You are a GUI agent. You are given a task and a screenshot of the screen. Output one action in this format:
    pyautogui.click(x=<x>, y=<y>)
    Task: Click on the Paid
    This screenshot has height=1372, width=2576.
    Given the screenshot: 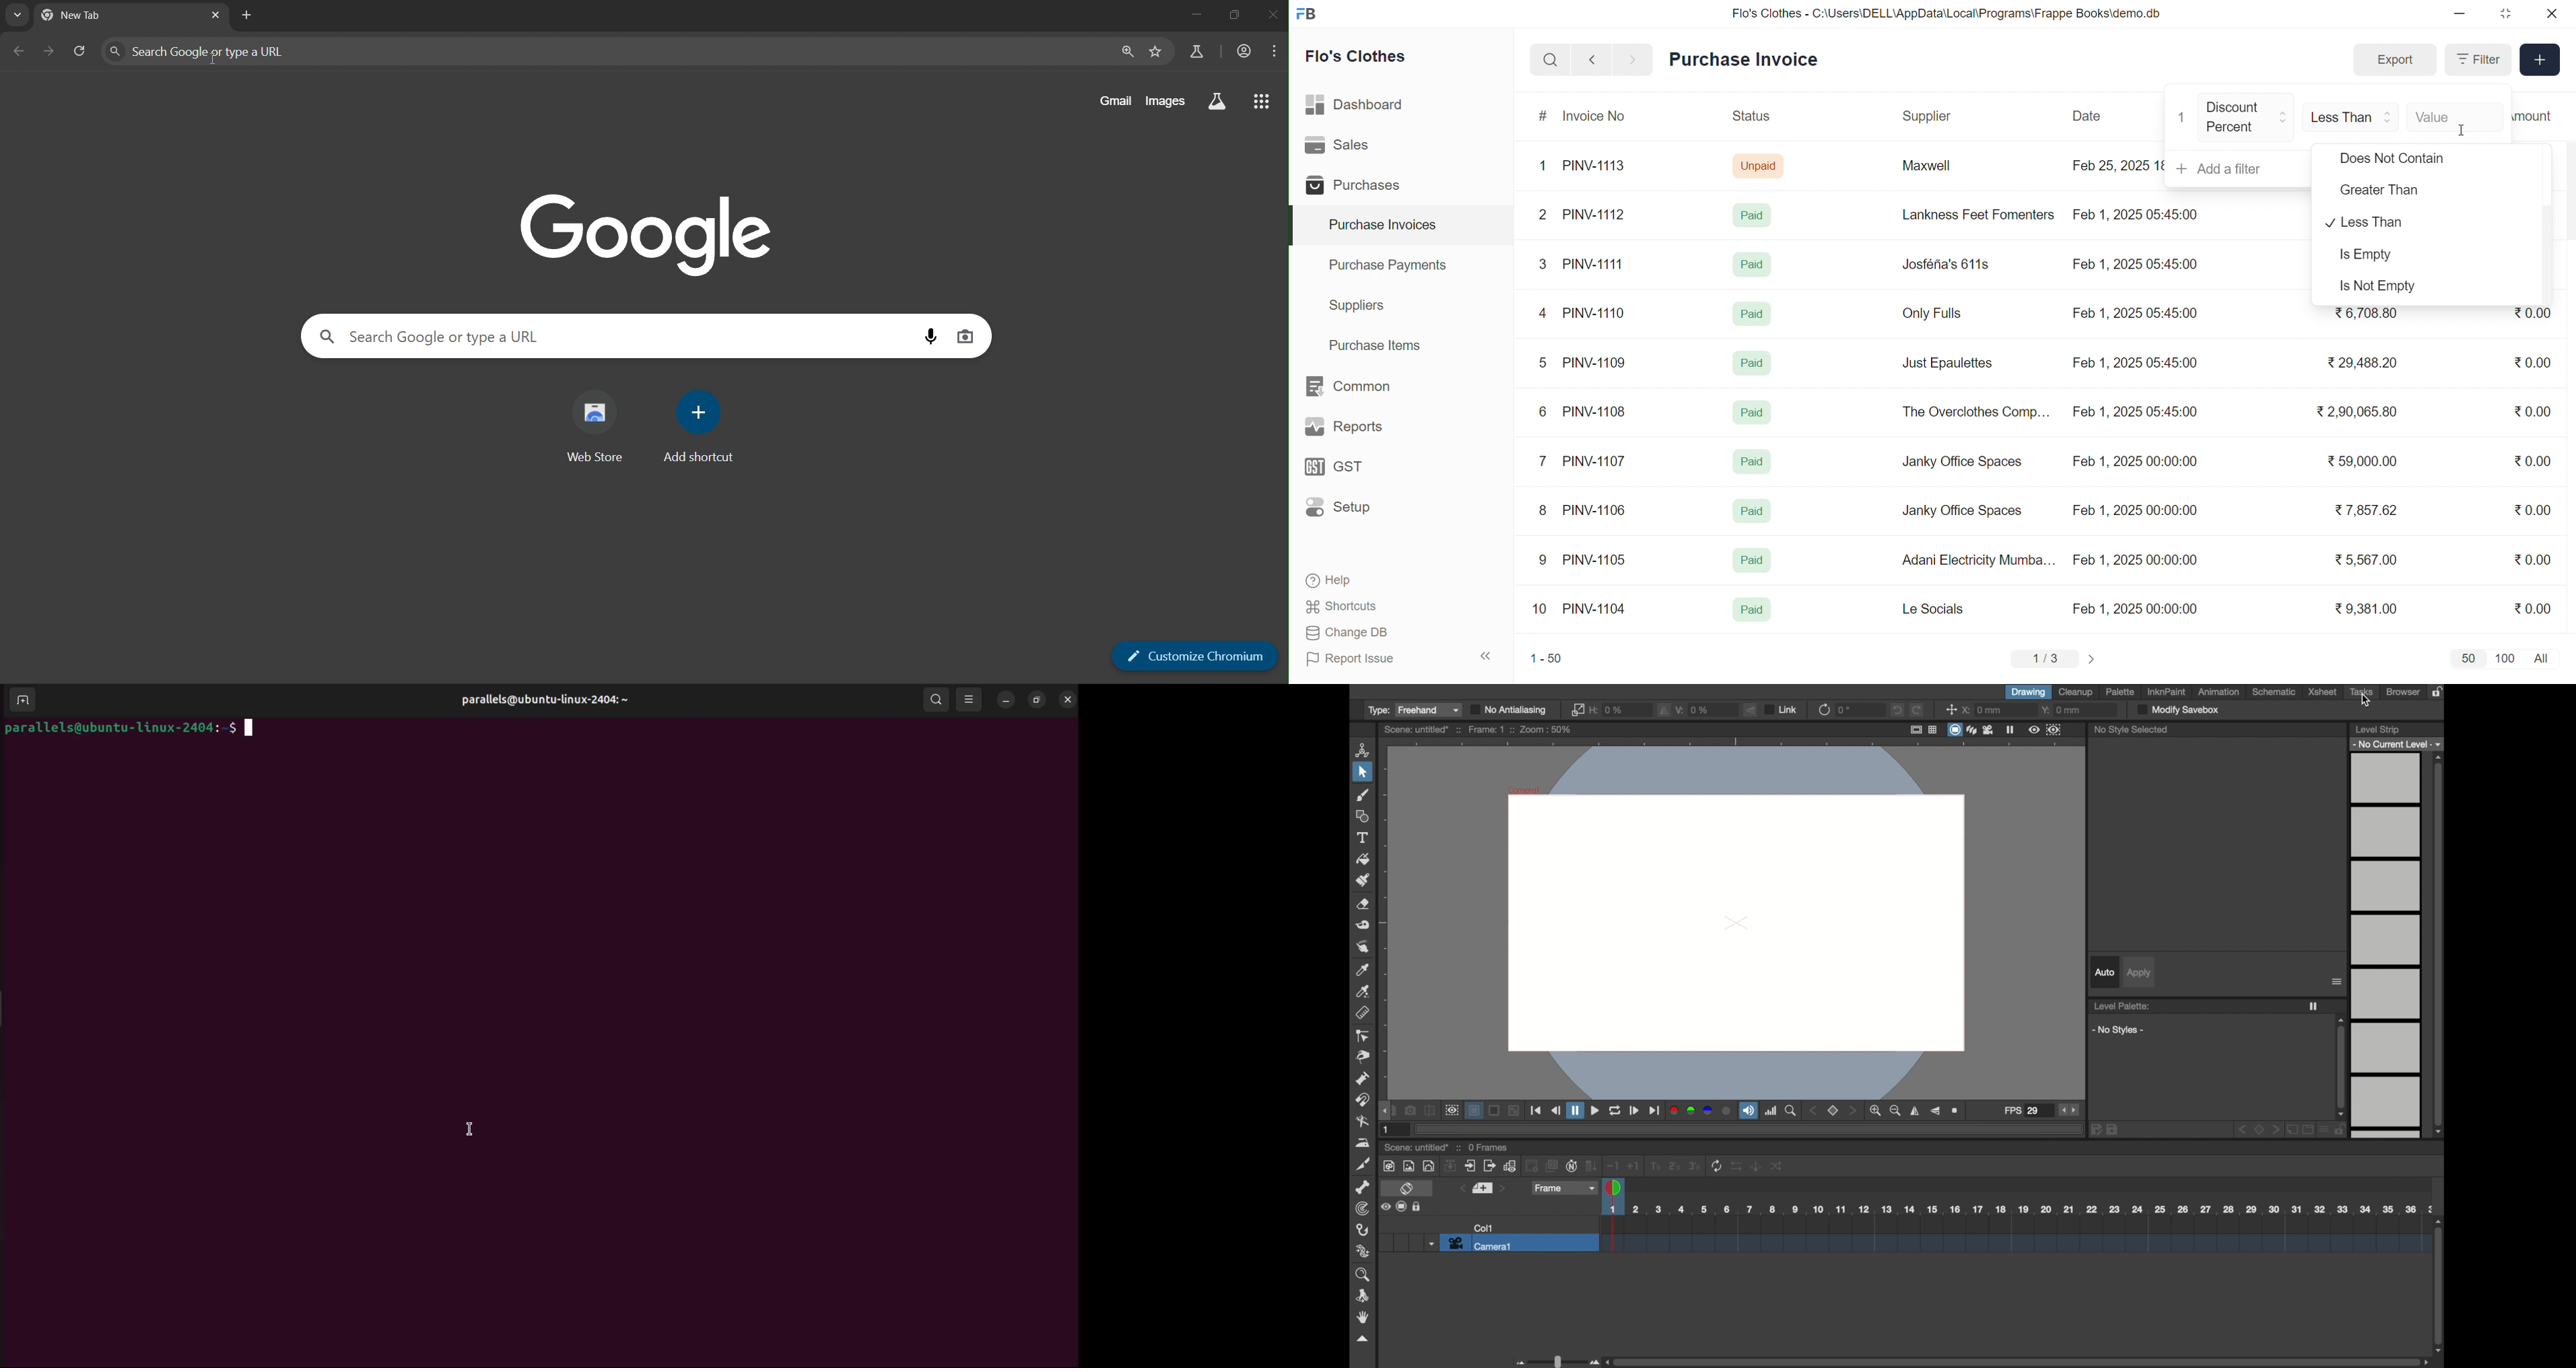 What is the action you would take?
    pyautogui.click(x=1753, y=461)
    